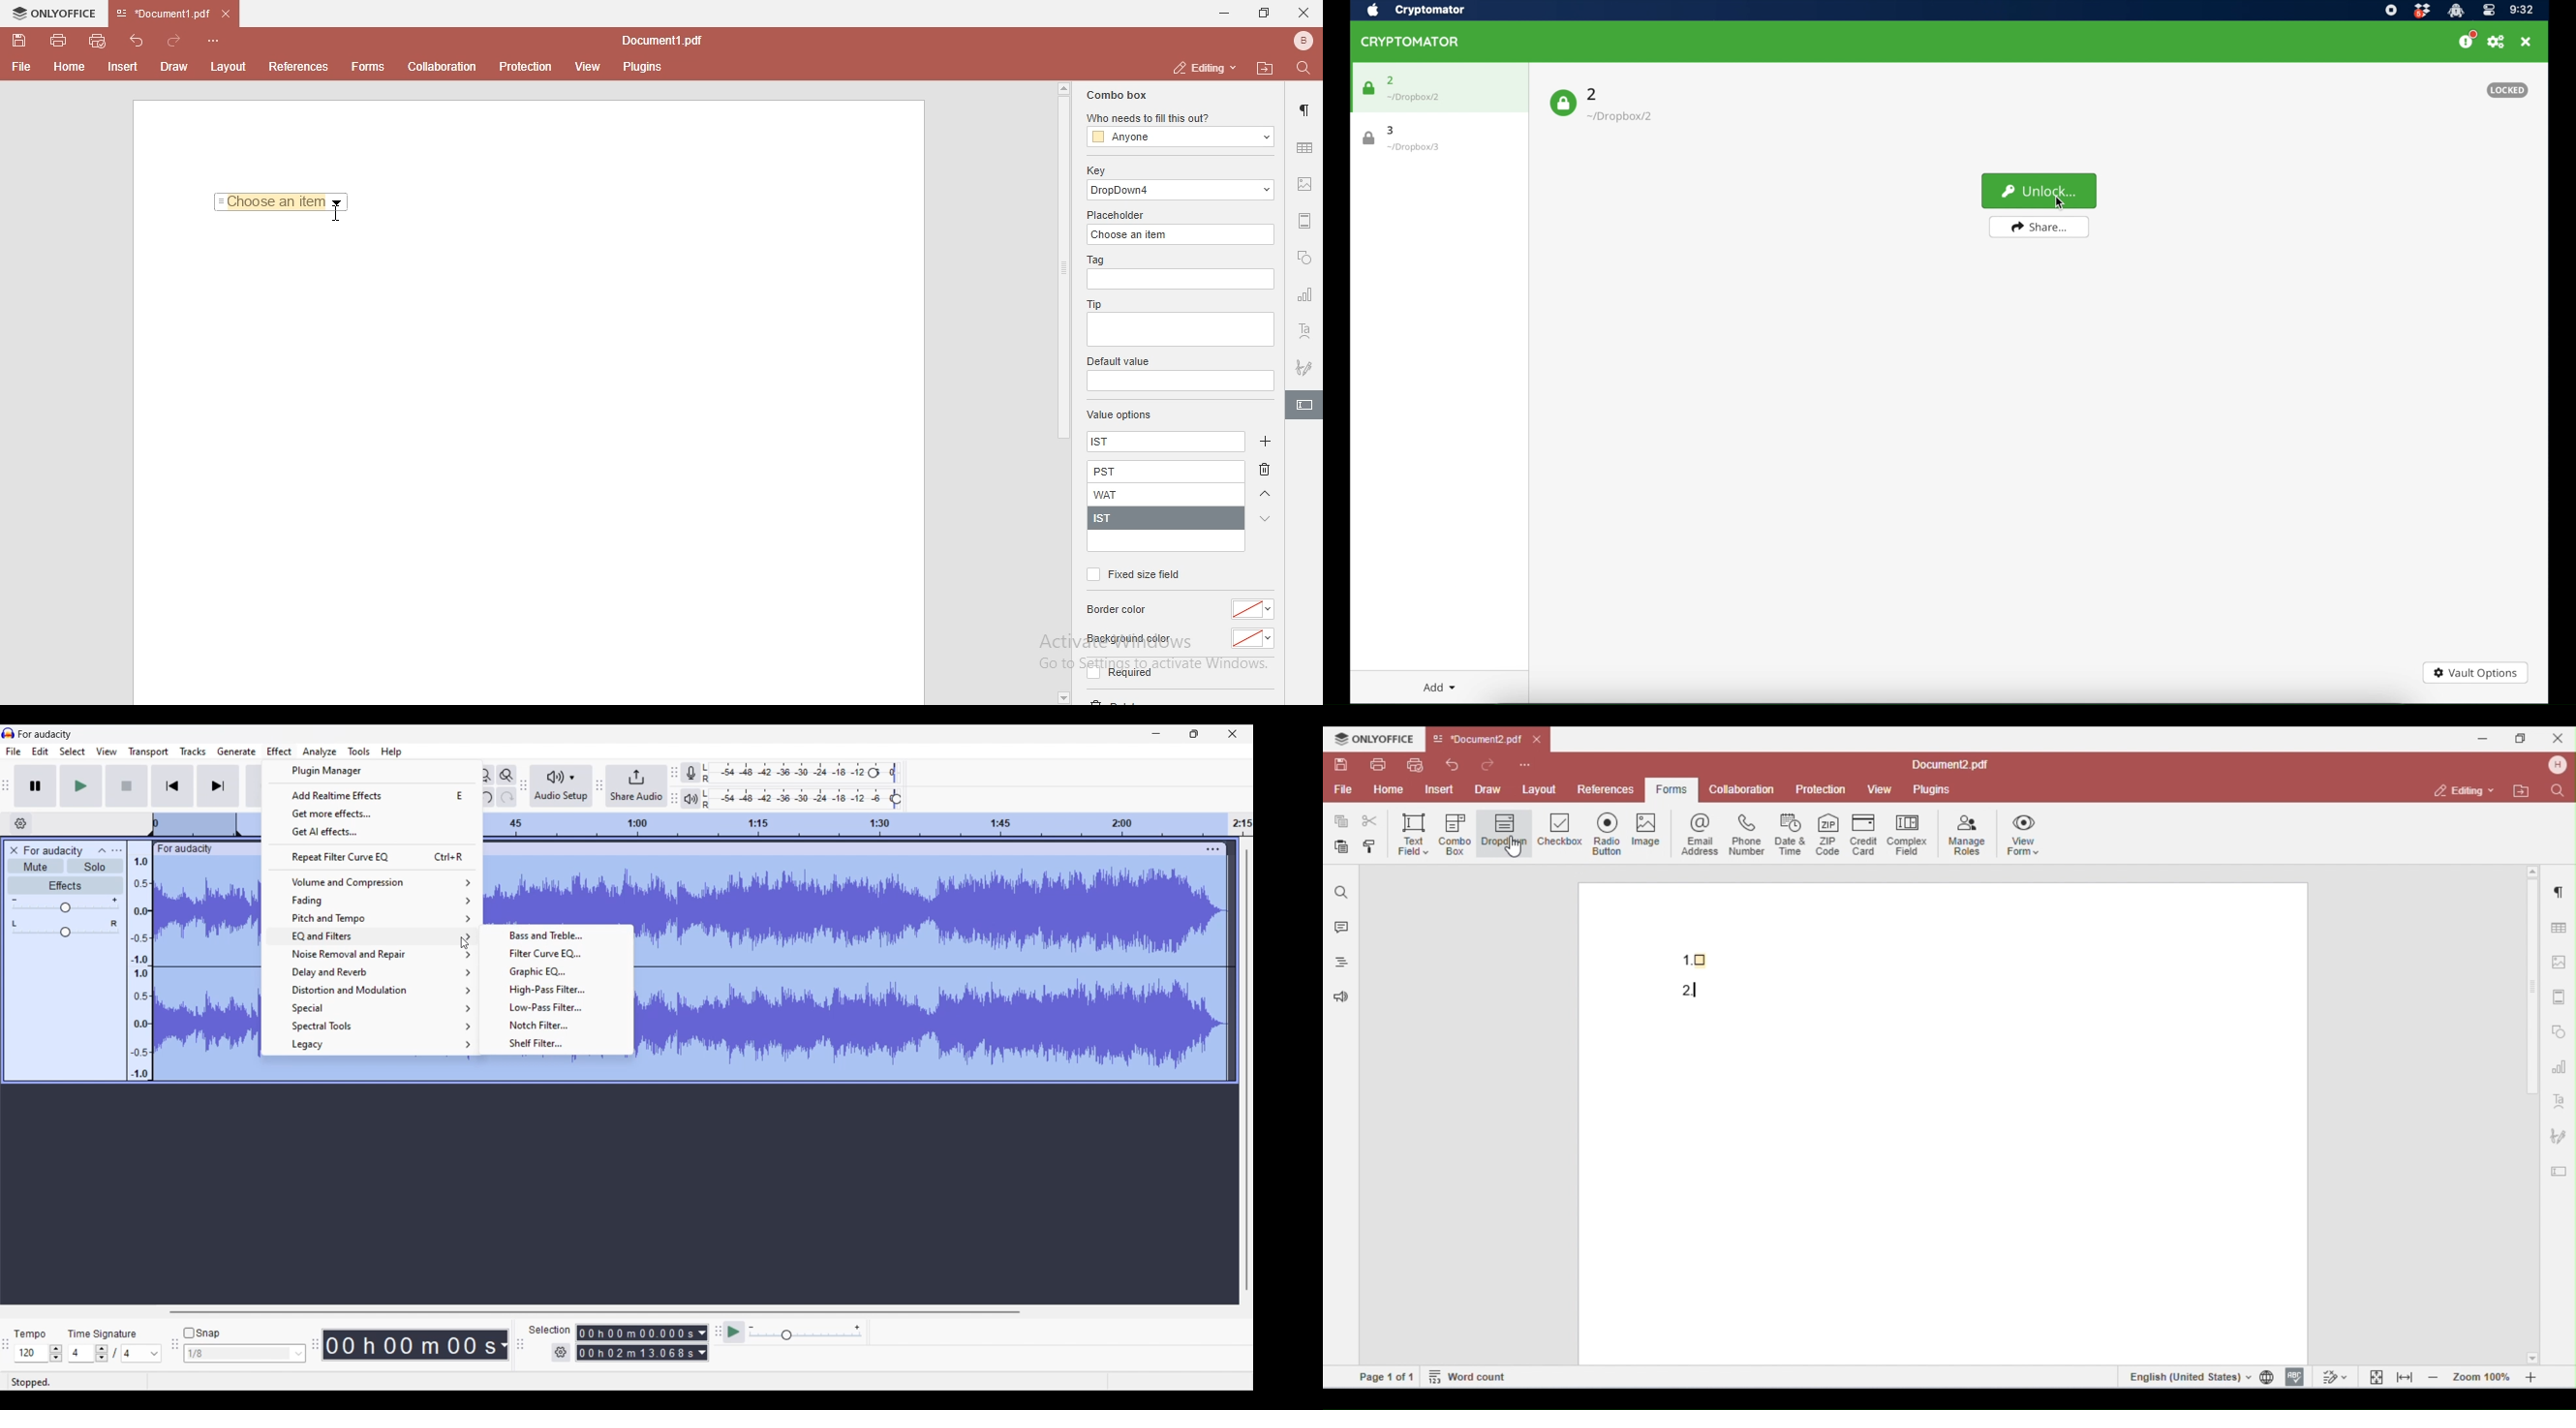  I want to click on background color, so click(1127, 639).